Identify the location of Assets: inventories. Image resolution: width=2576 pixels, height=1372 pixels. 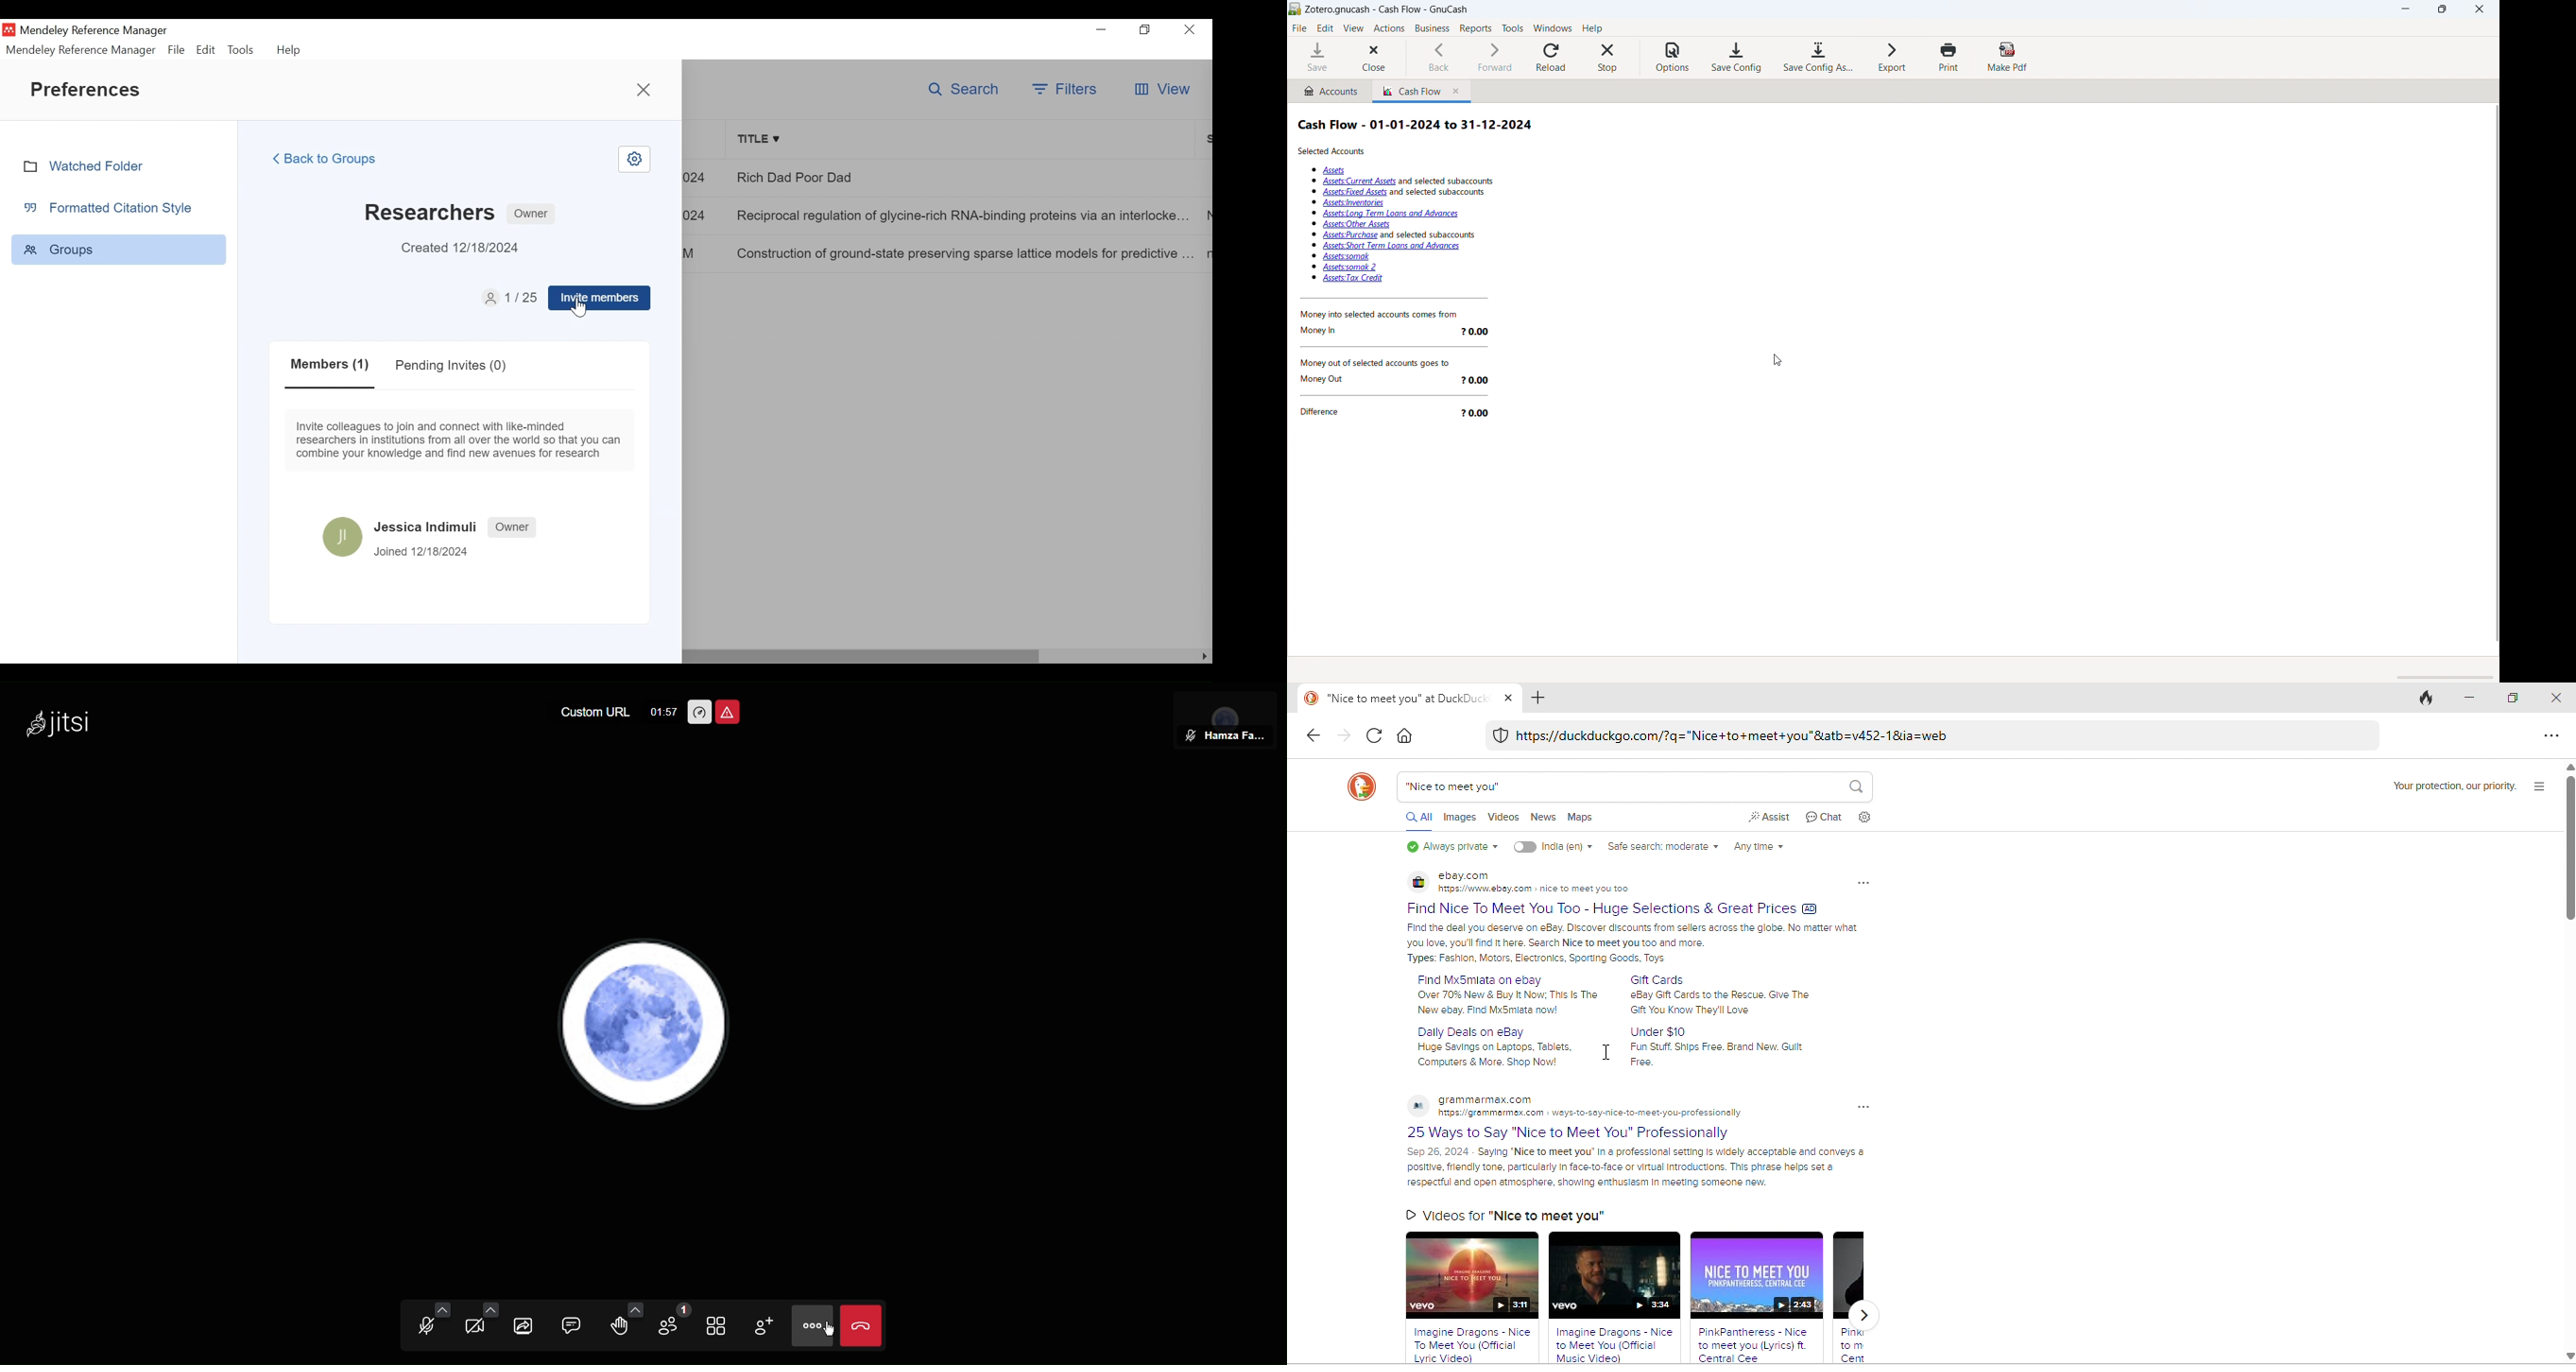
(1353, 203).